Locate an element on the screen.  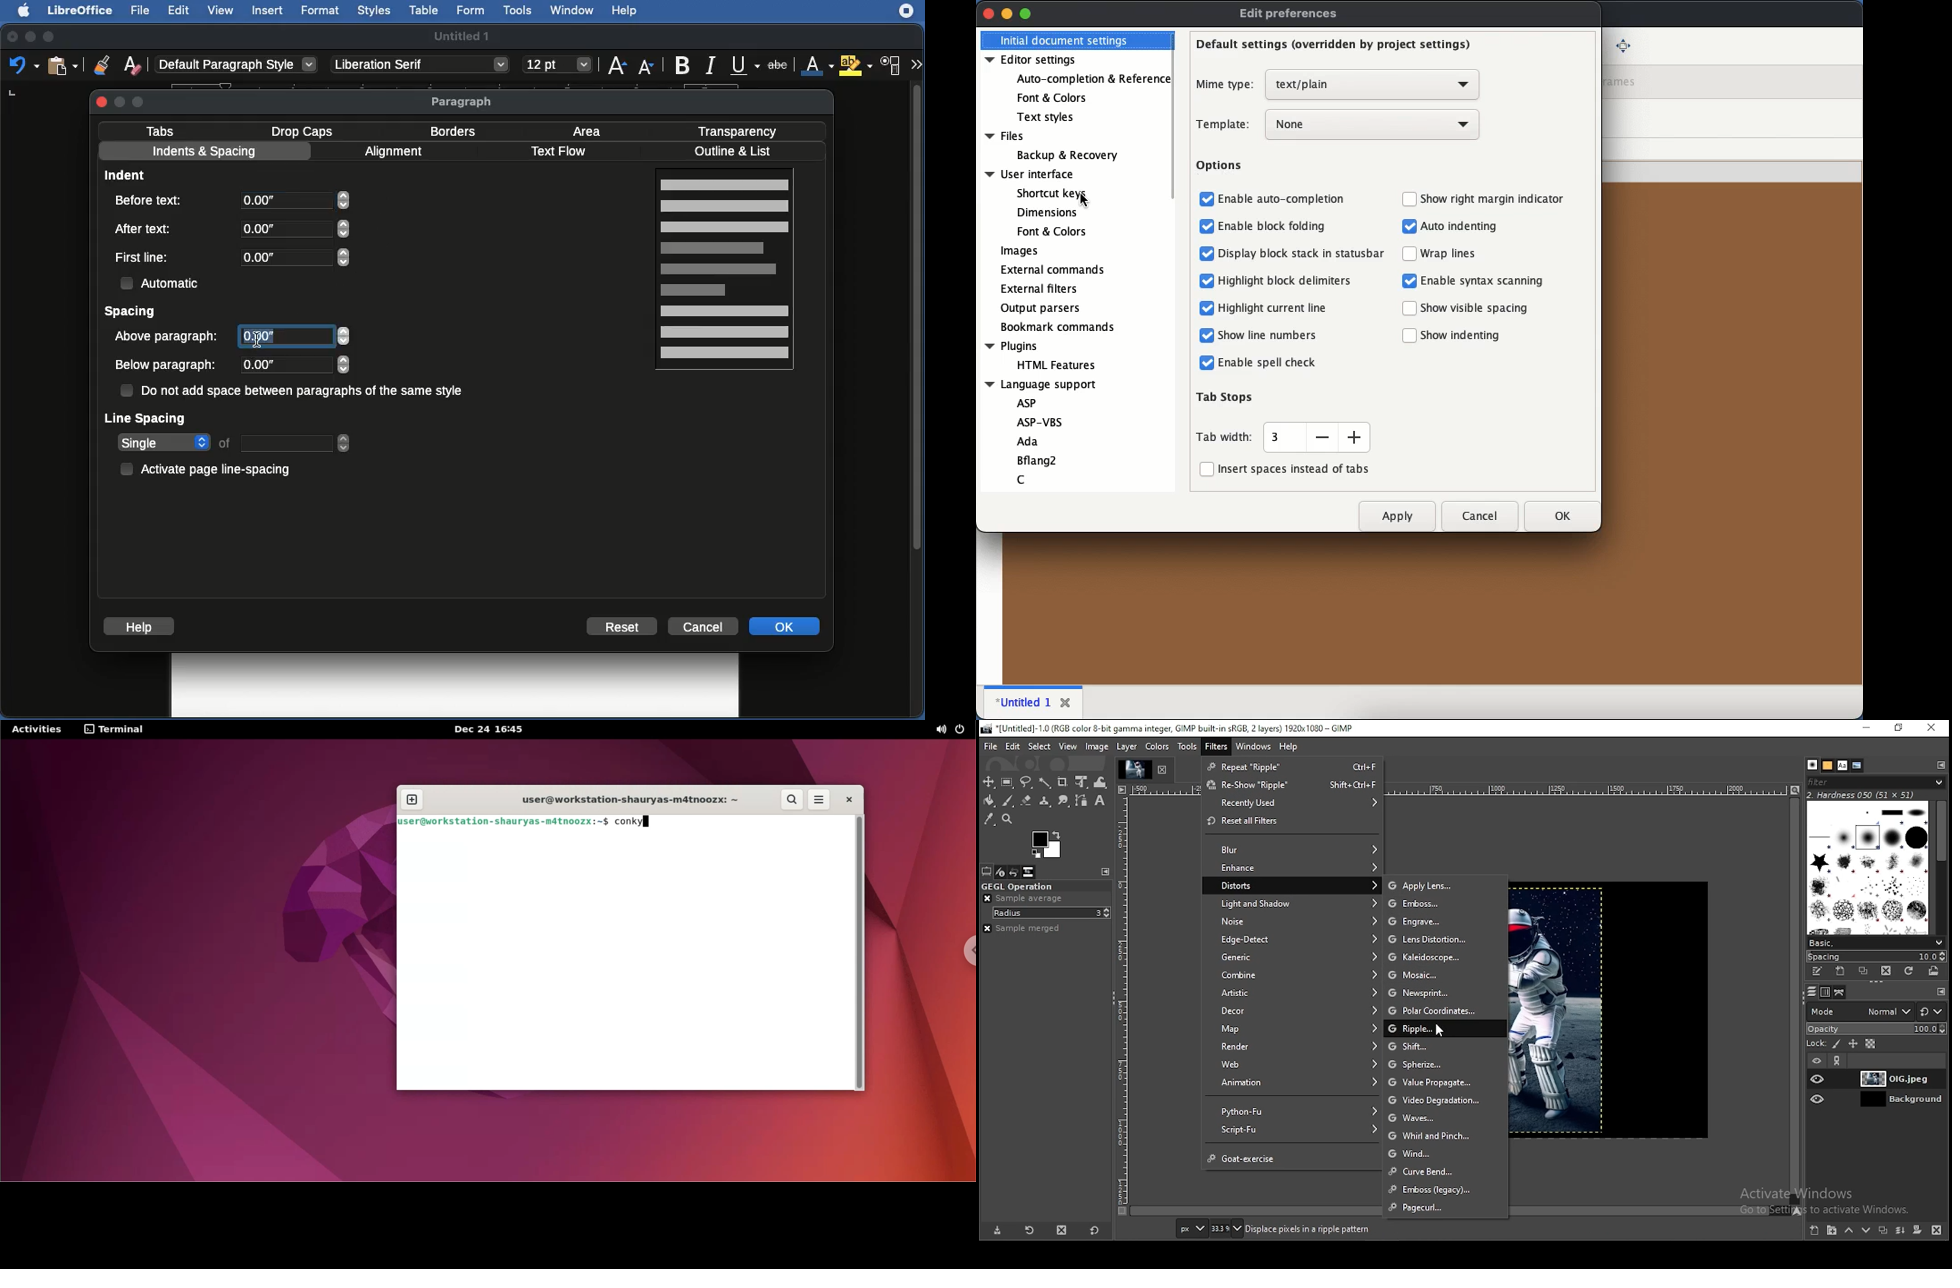
Show right margin indicator is located at coordinates (1497, 199).